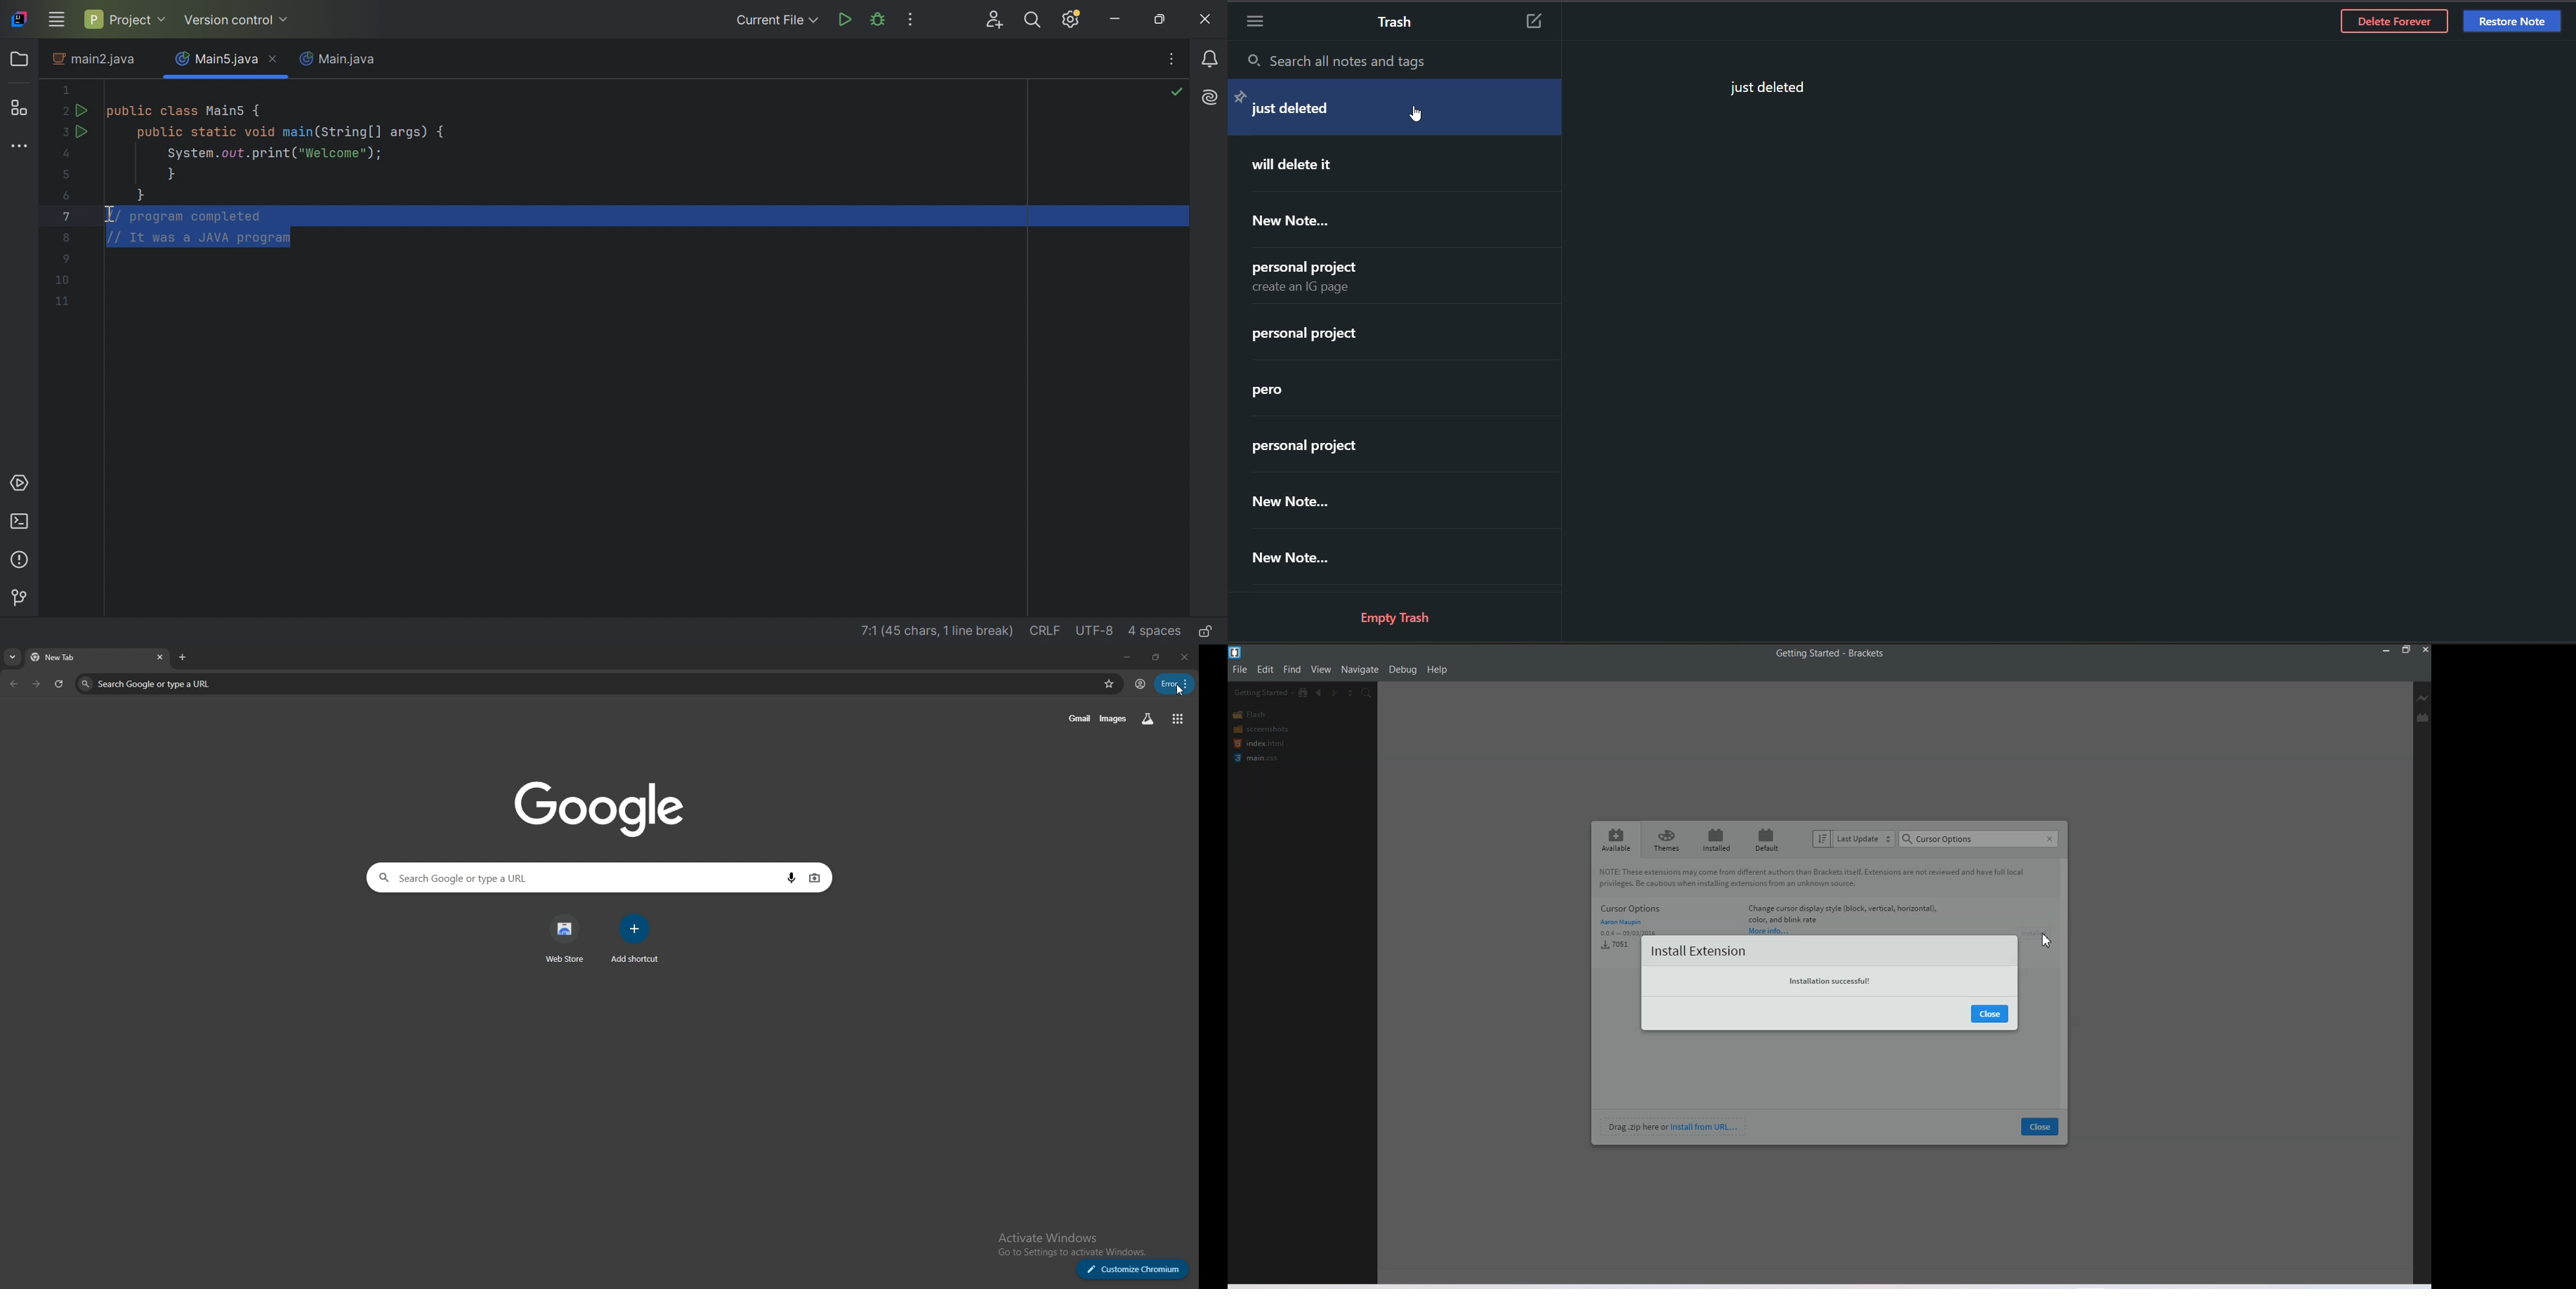  Describe the element at coordinates (1182, 693) in the screenshot. I see `cursor` at that location.